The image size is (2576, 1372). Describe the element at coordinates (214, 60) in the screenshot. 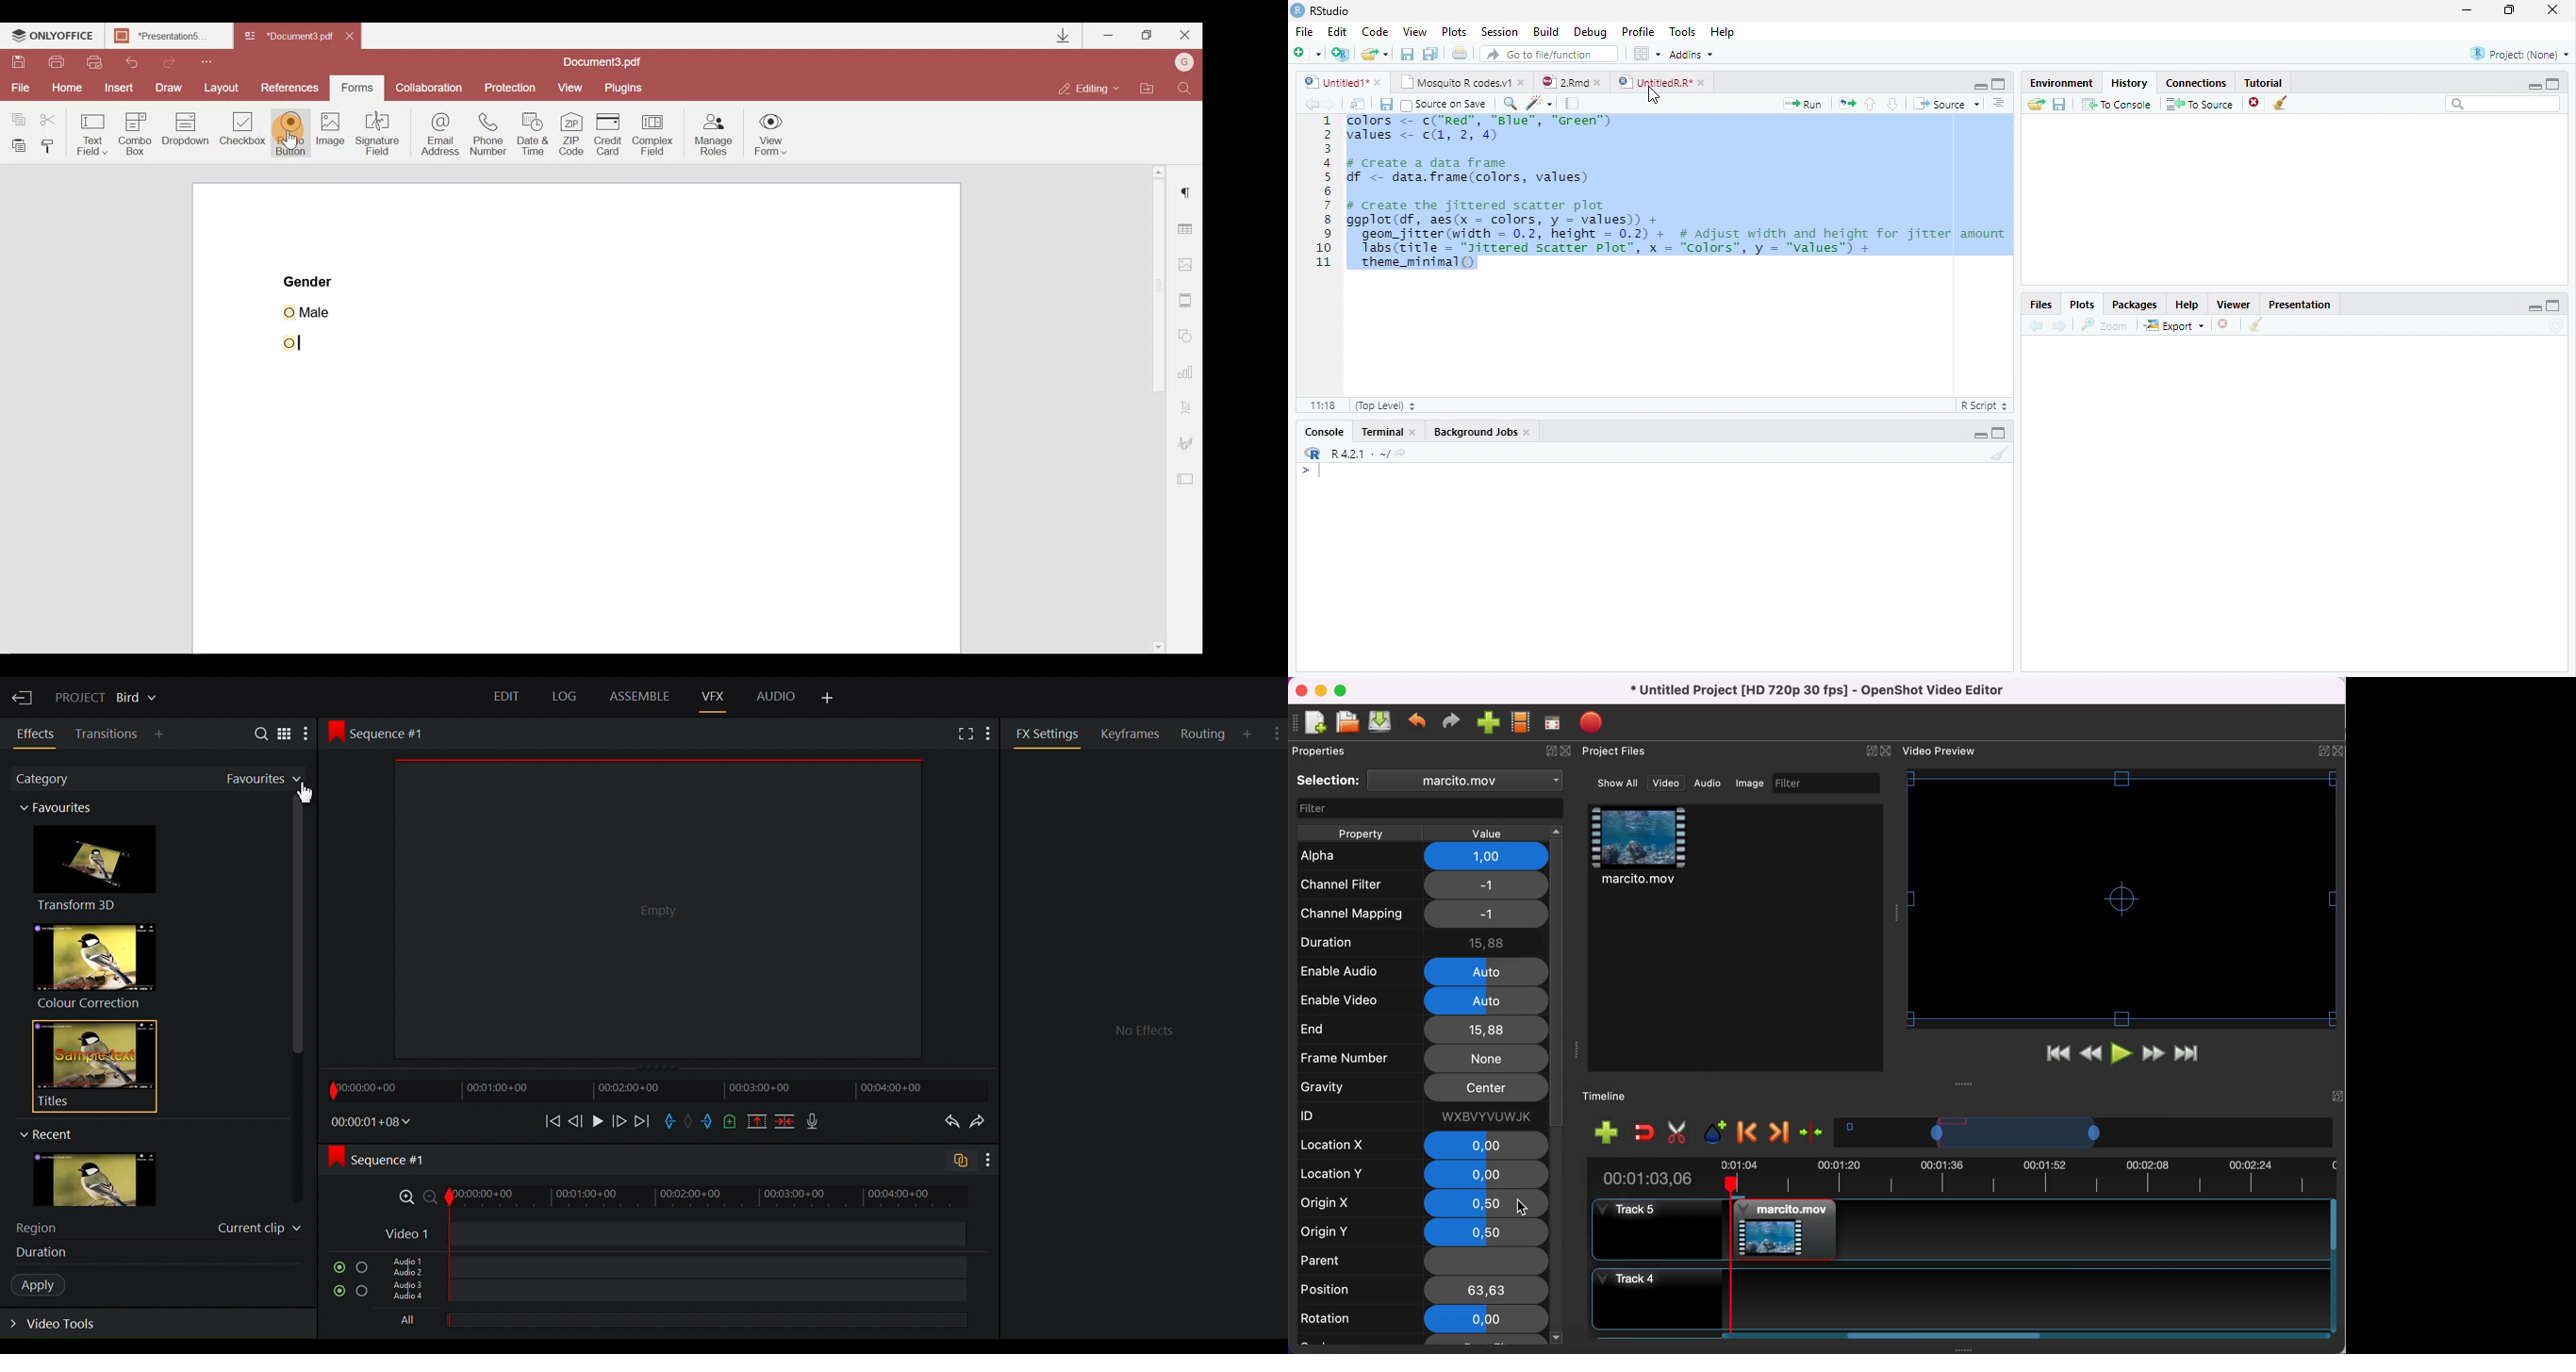

I see `Customize quick access toolbar` at that location.